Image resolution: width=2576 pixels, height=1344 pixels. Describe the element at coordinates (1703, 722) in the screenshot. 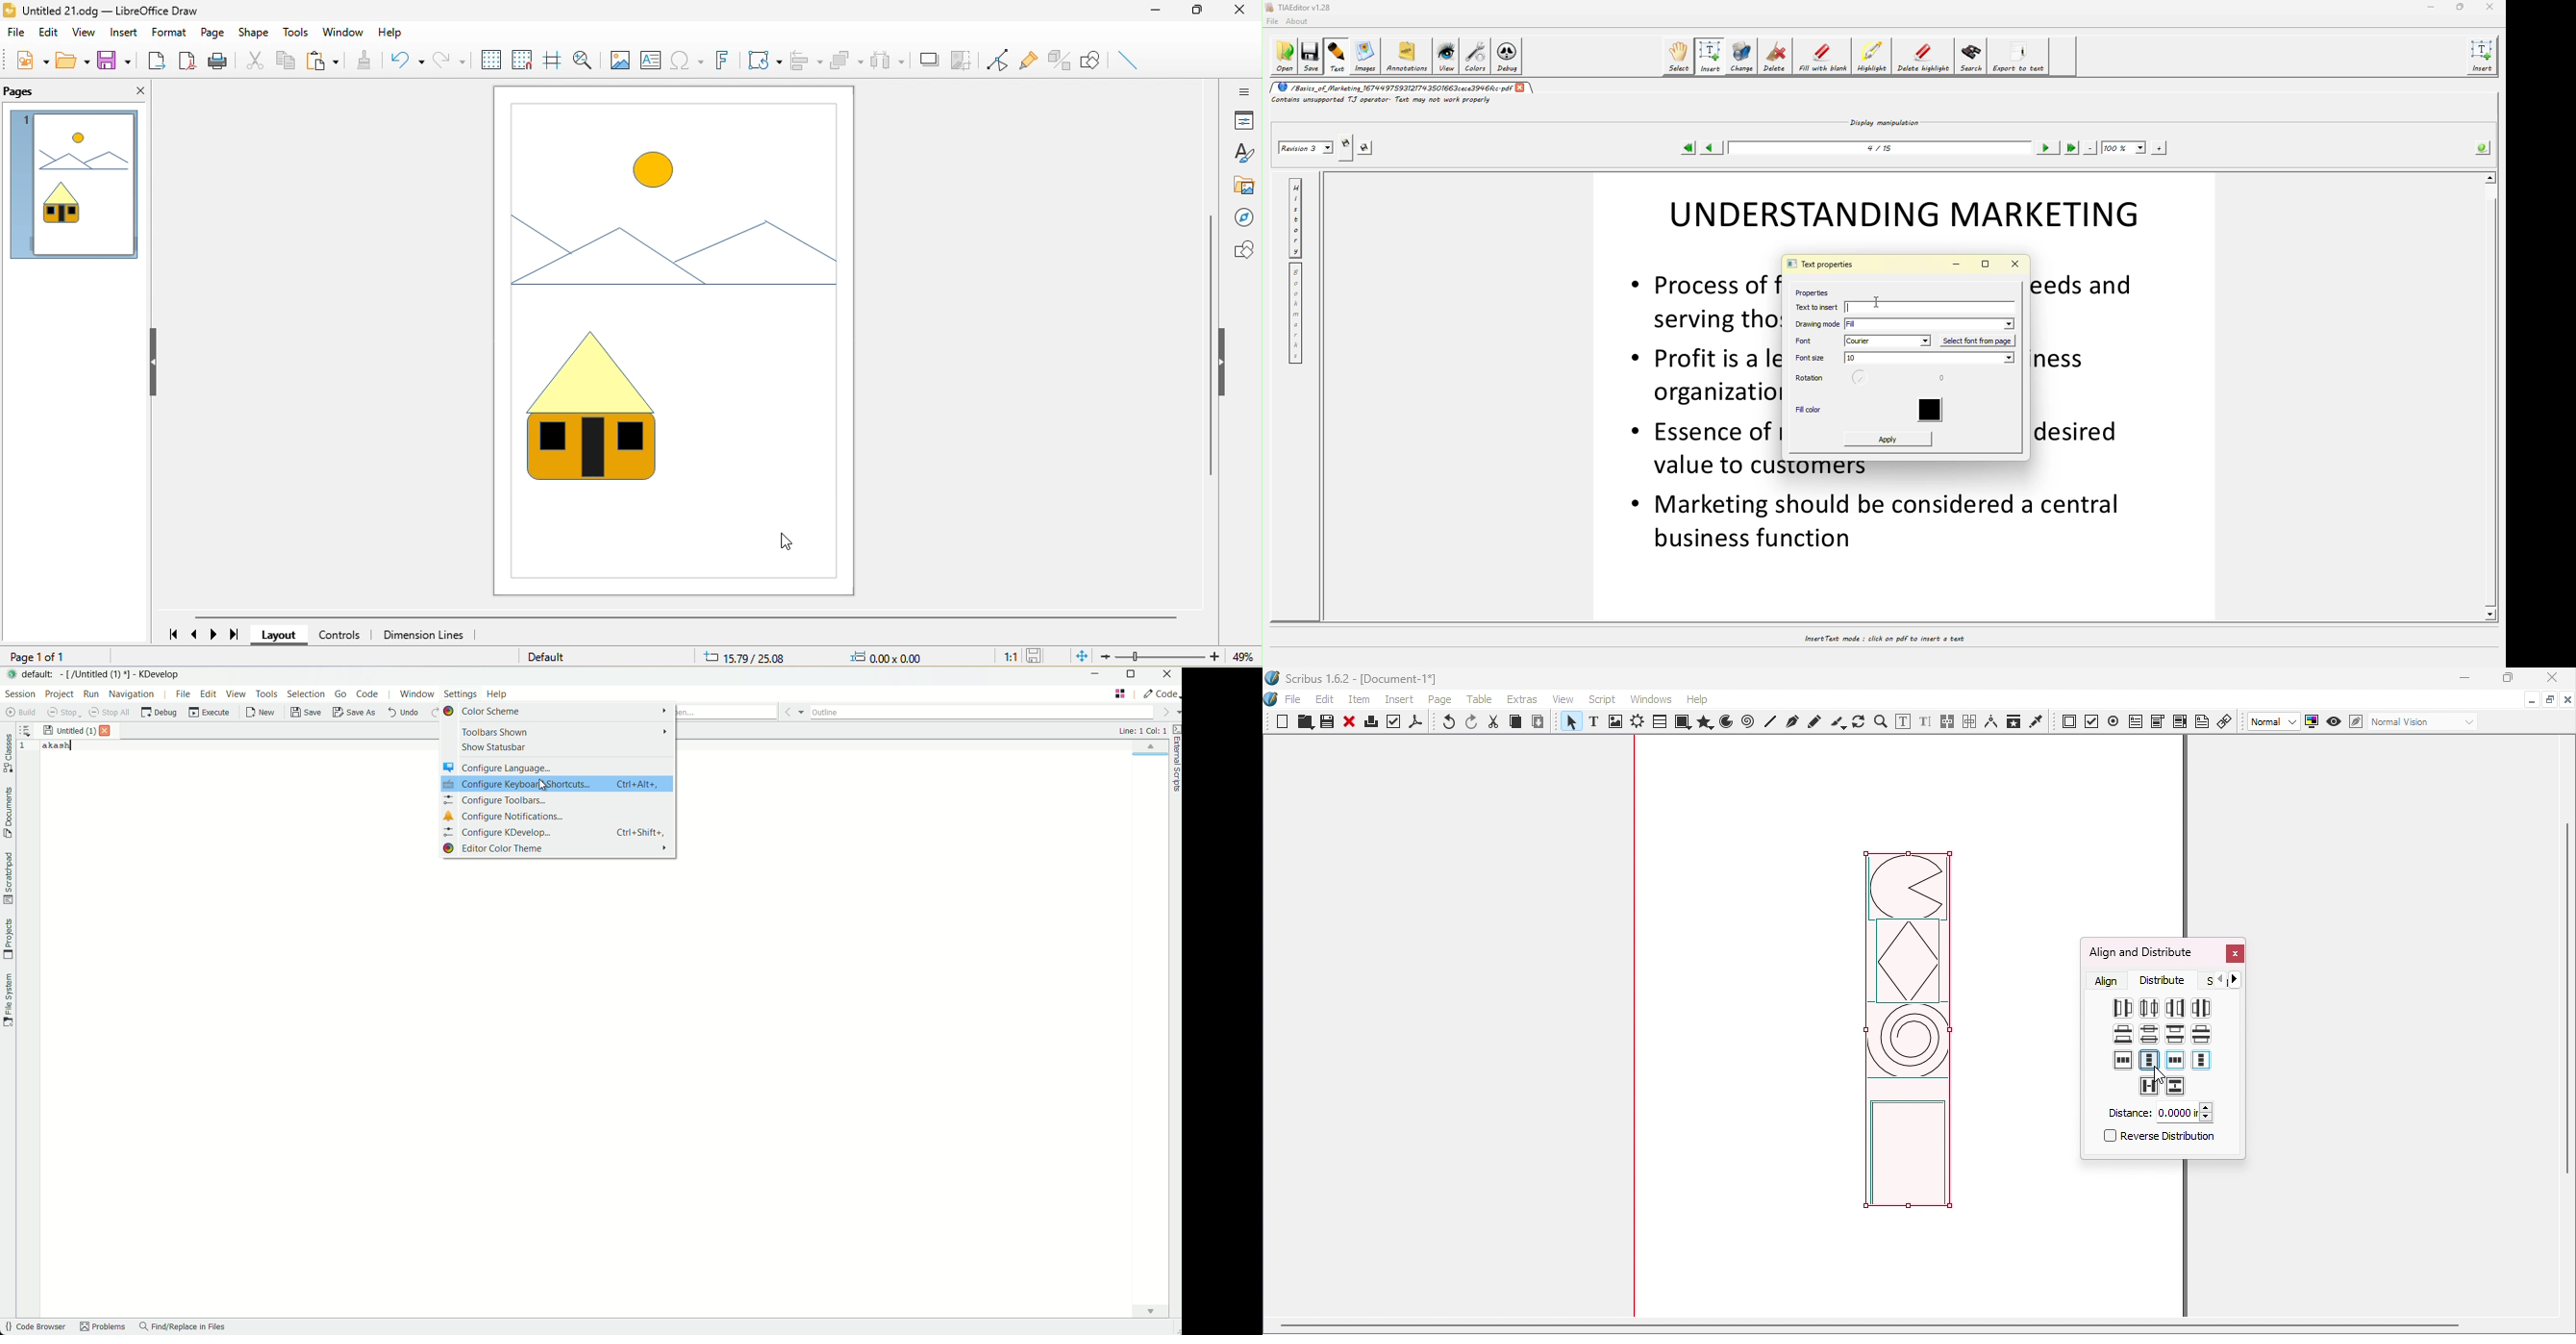

I see `Polygon` at that location.